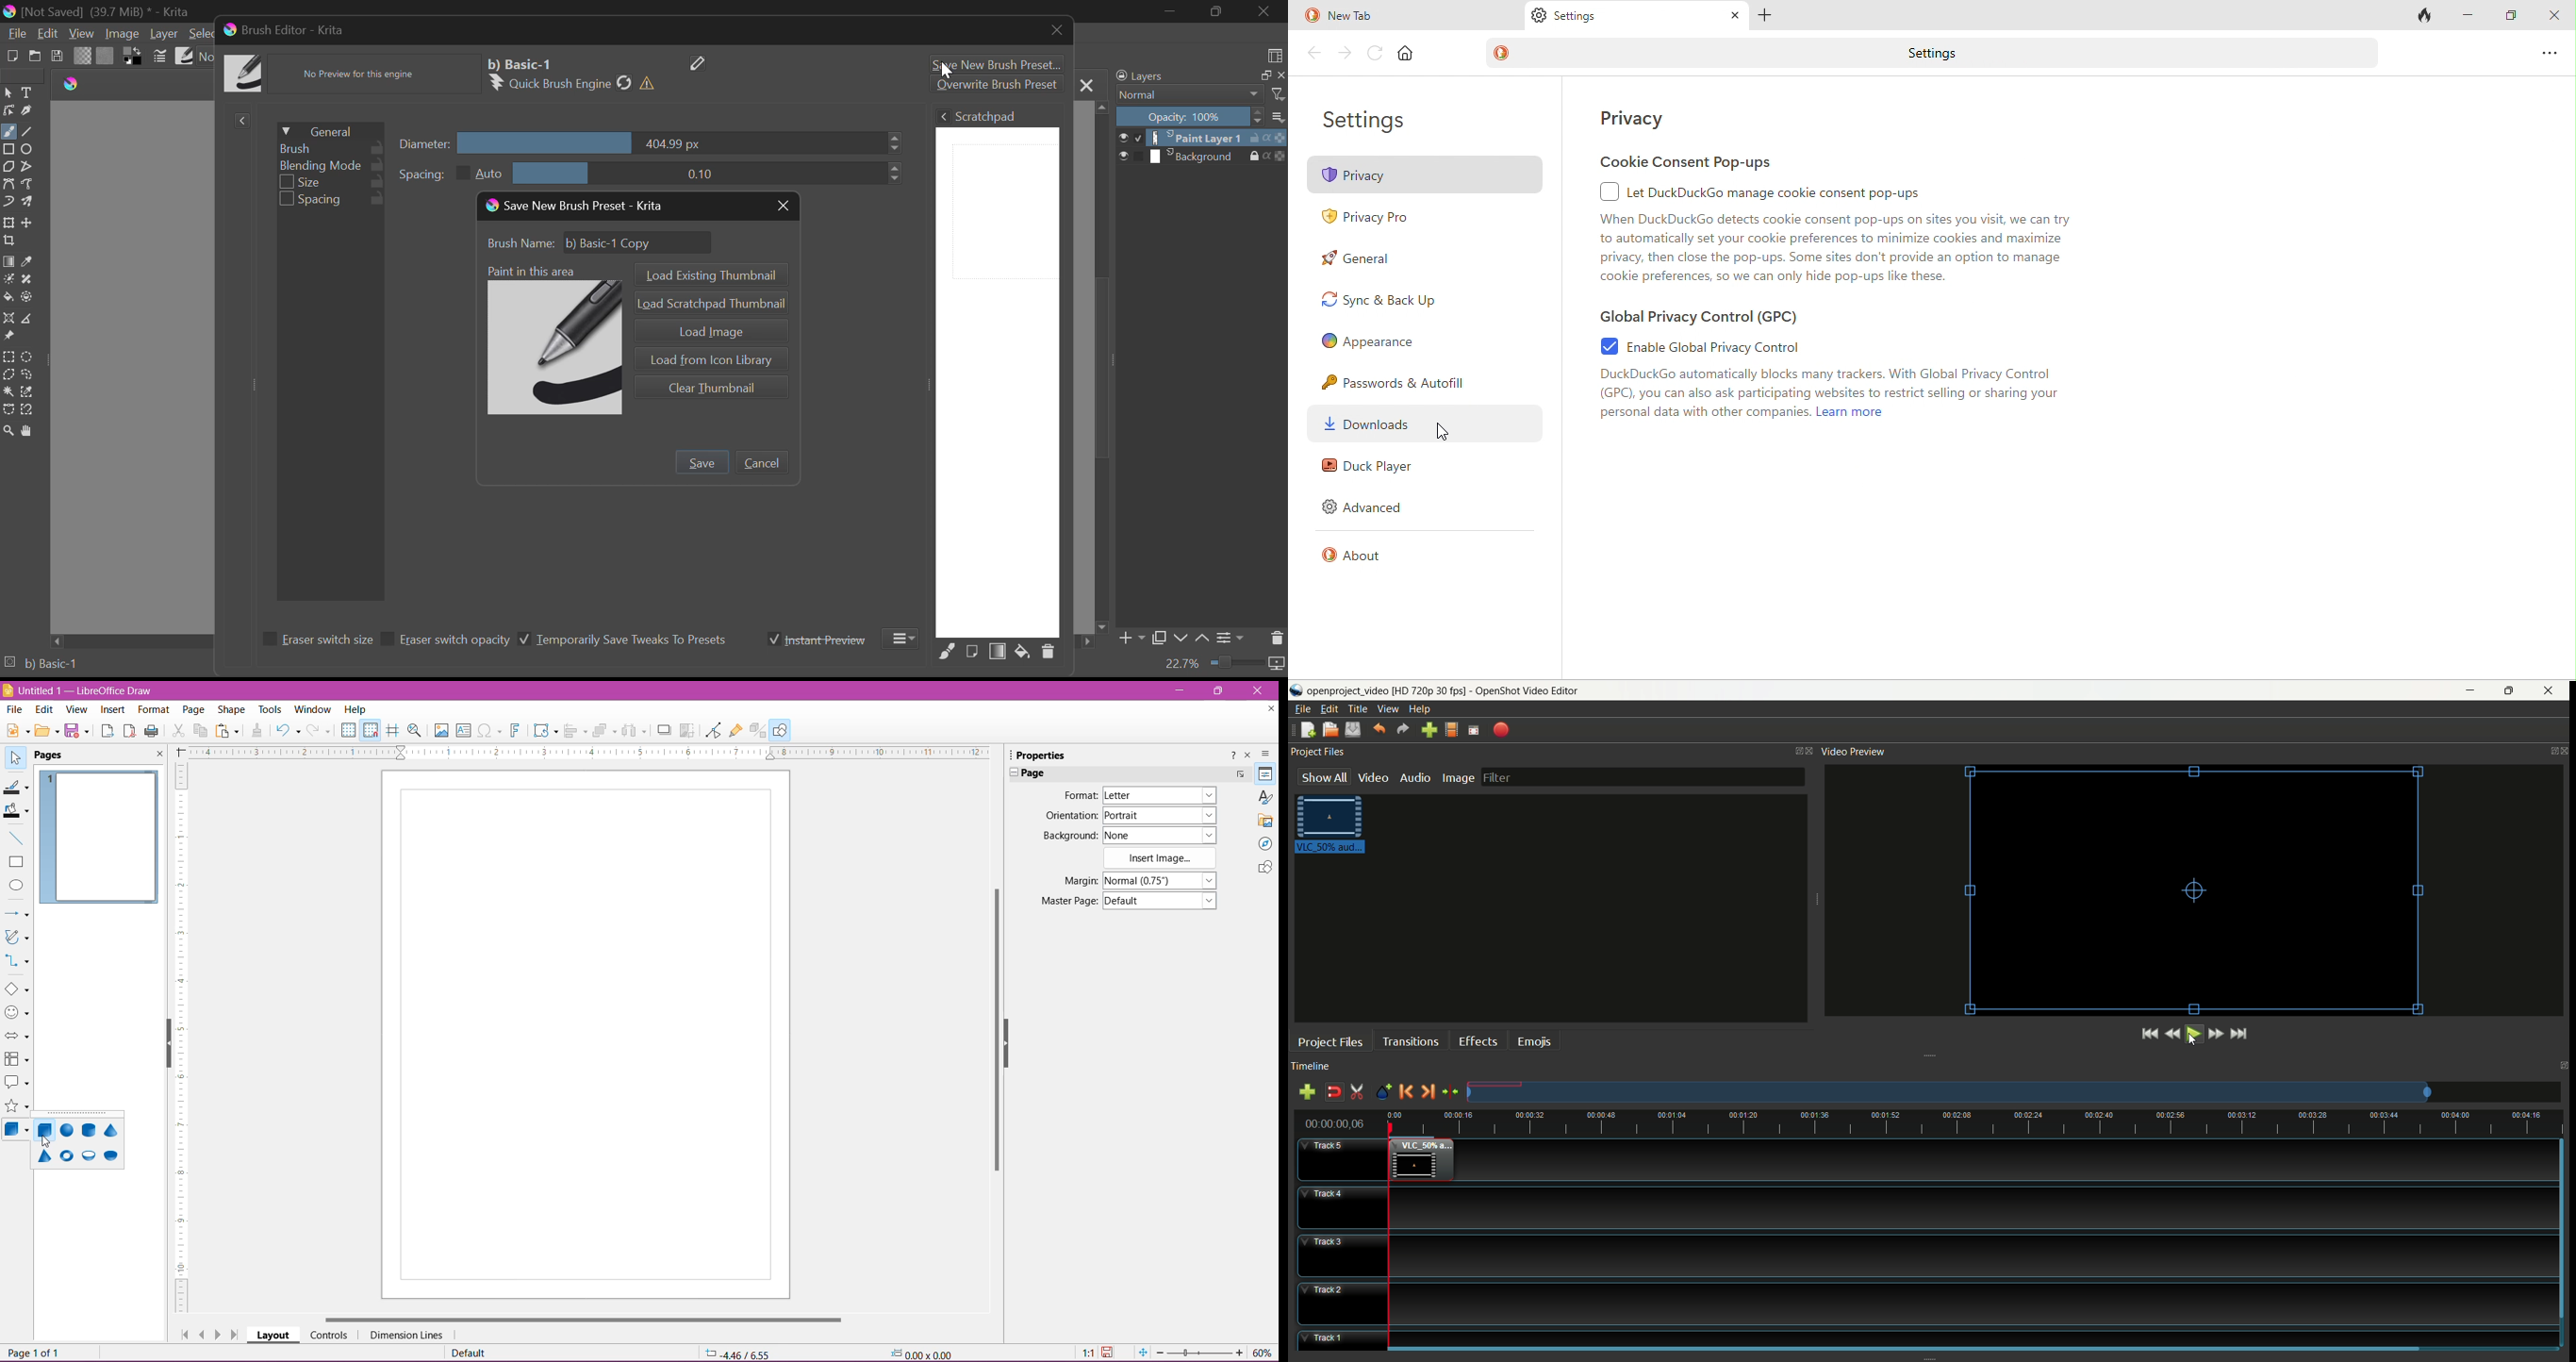 The height and width of the screenshot is (1372, 2576). Describe the element at coordinates (1142, 1353) in the screenshot. I see `Fit Page to current window` at that location.